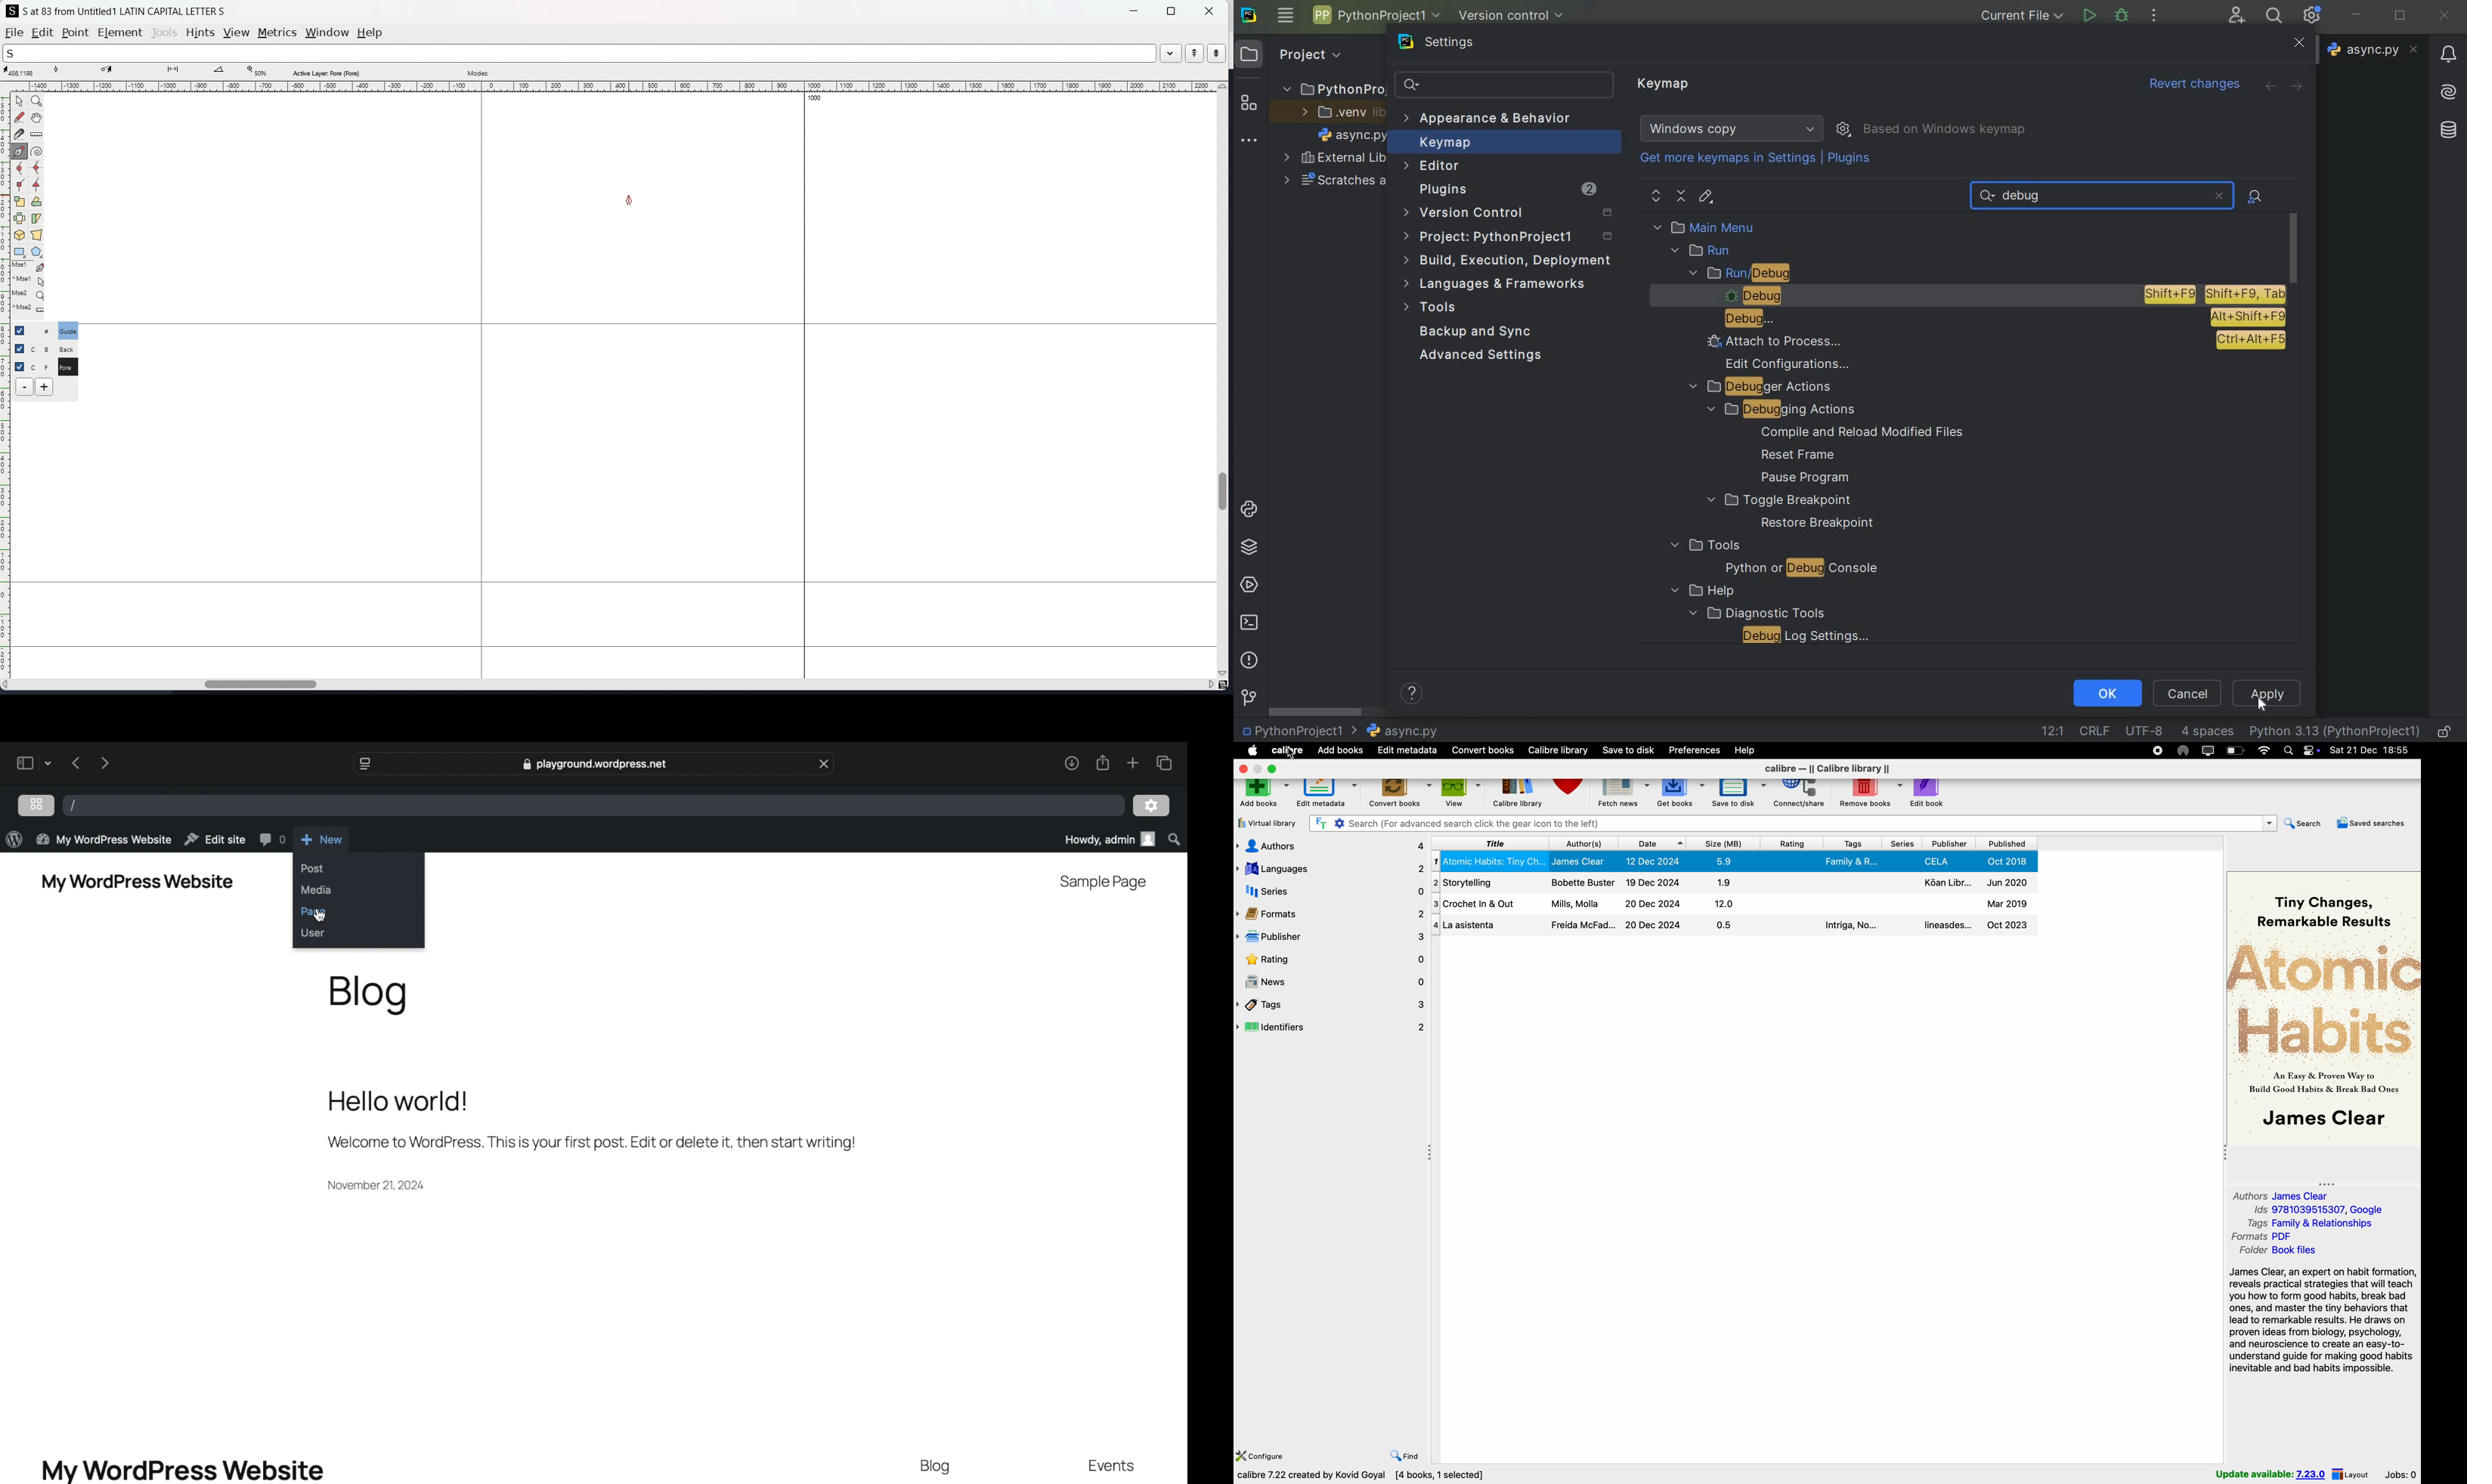 This screenshot has height=1484, width=2492. Describe the element at coordinates (44, 387) in the screenshot. I see `add layers` at that location.